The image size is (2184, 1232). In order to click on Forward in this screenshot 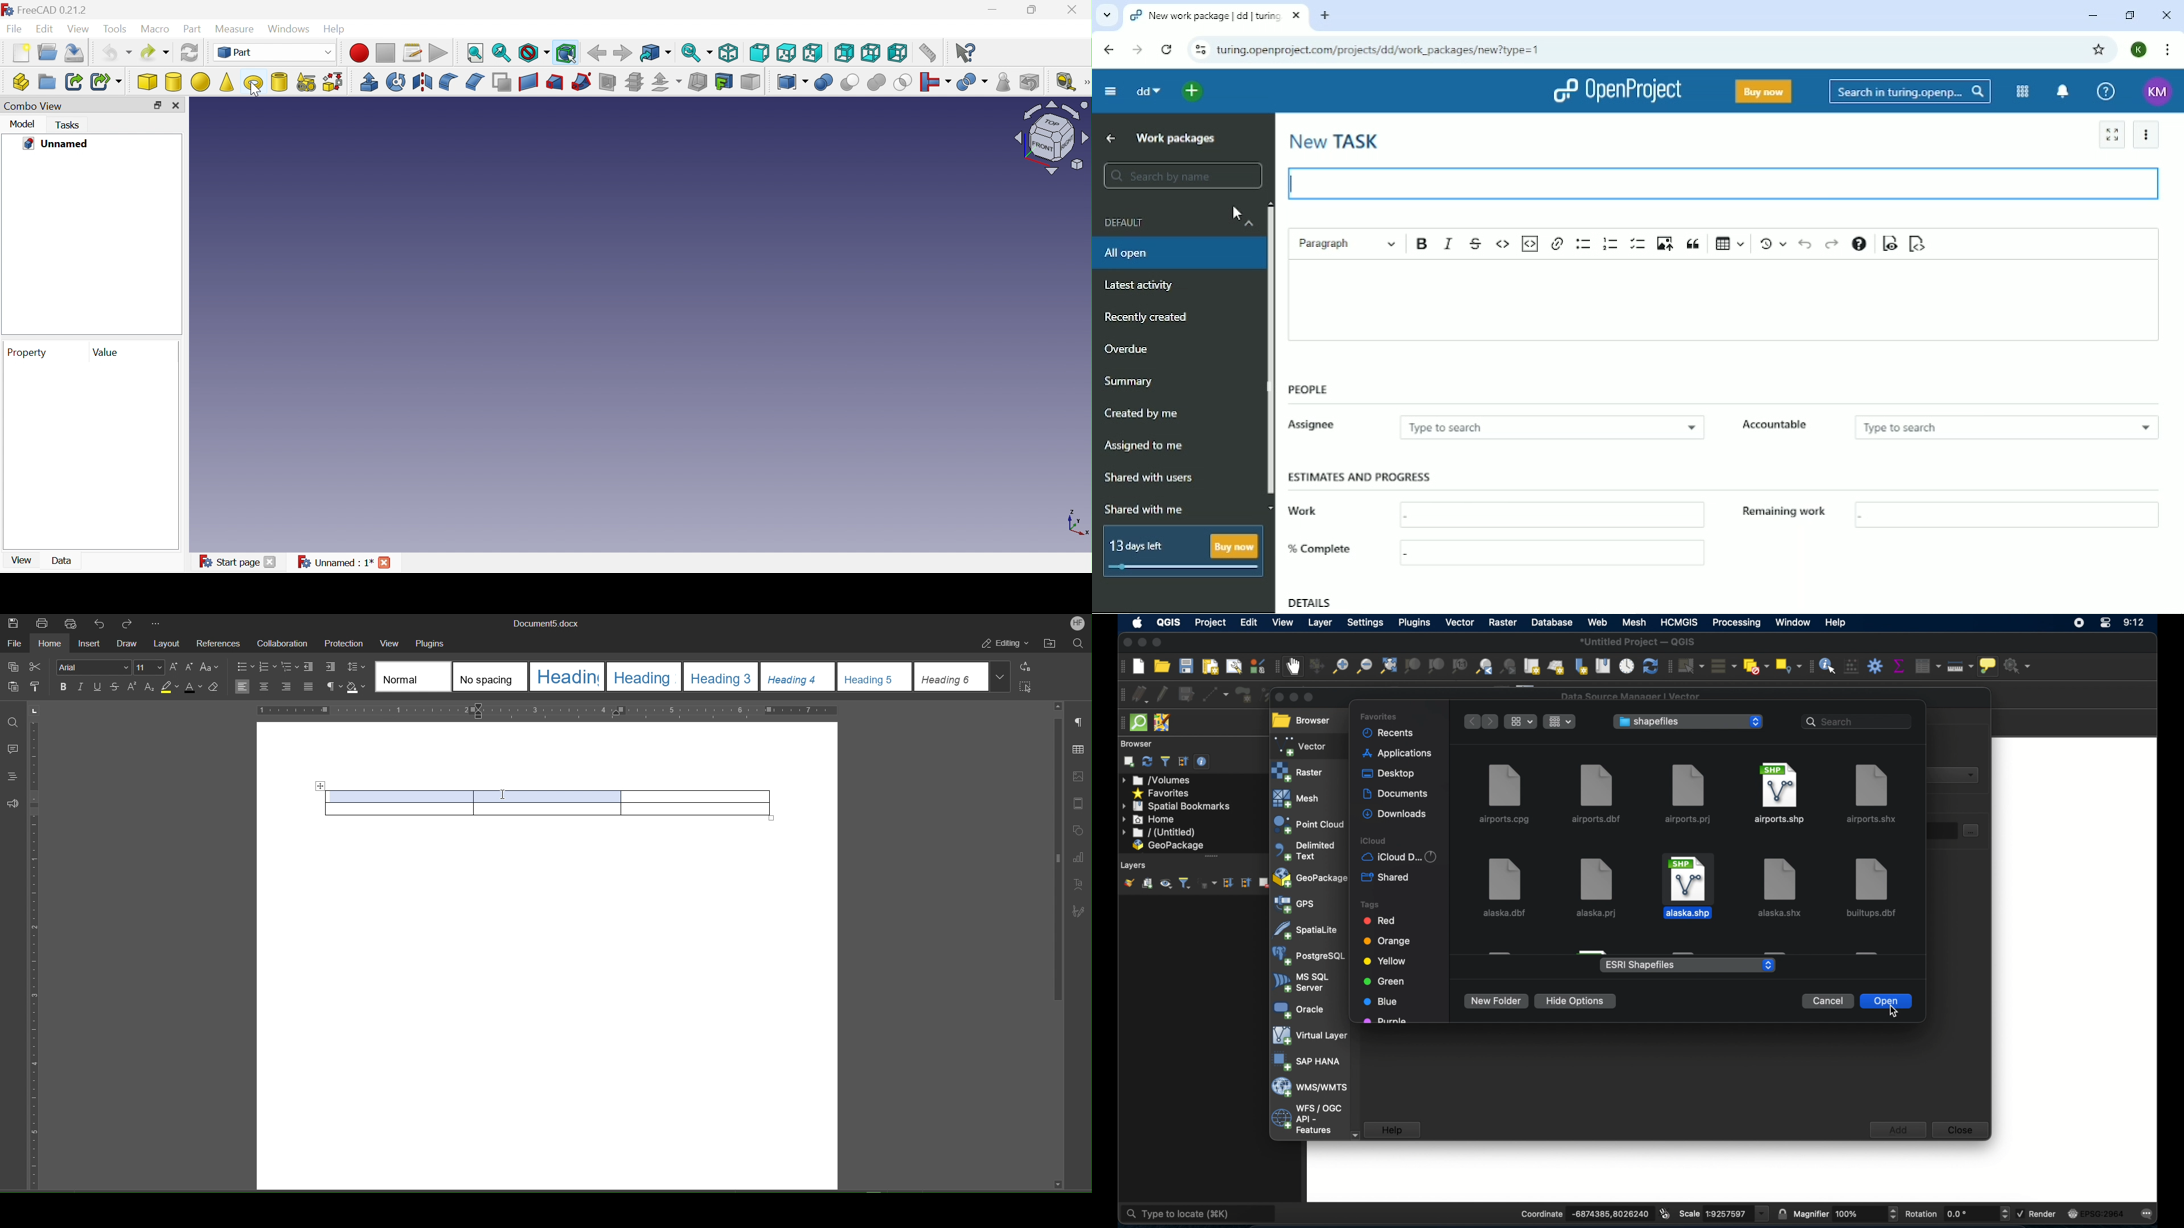, I will do `click(1137, 49)`.